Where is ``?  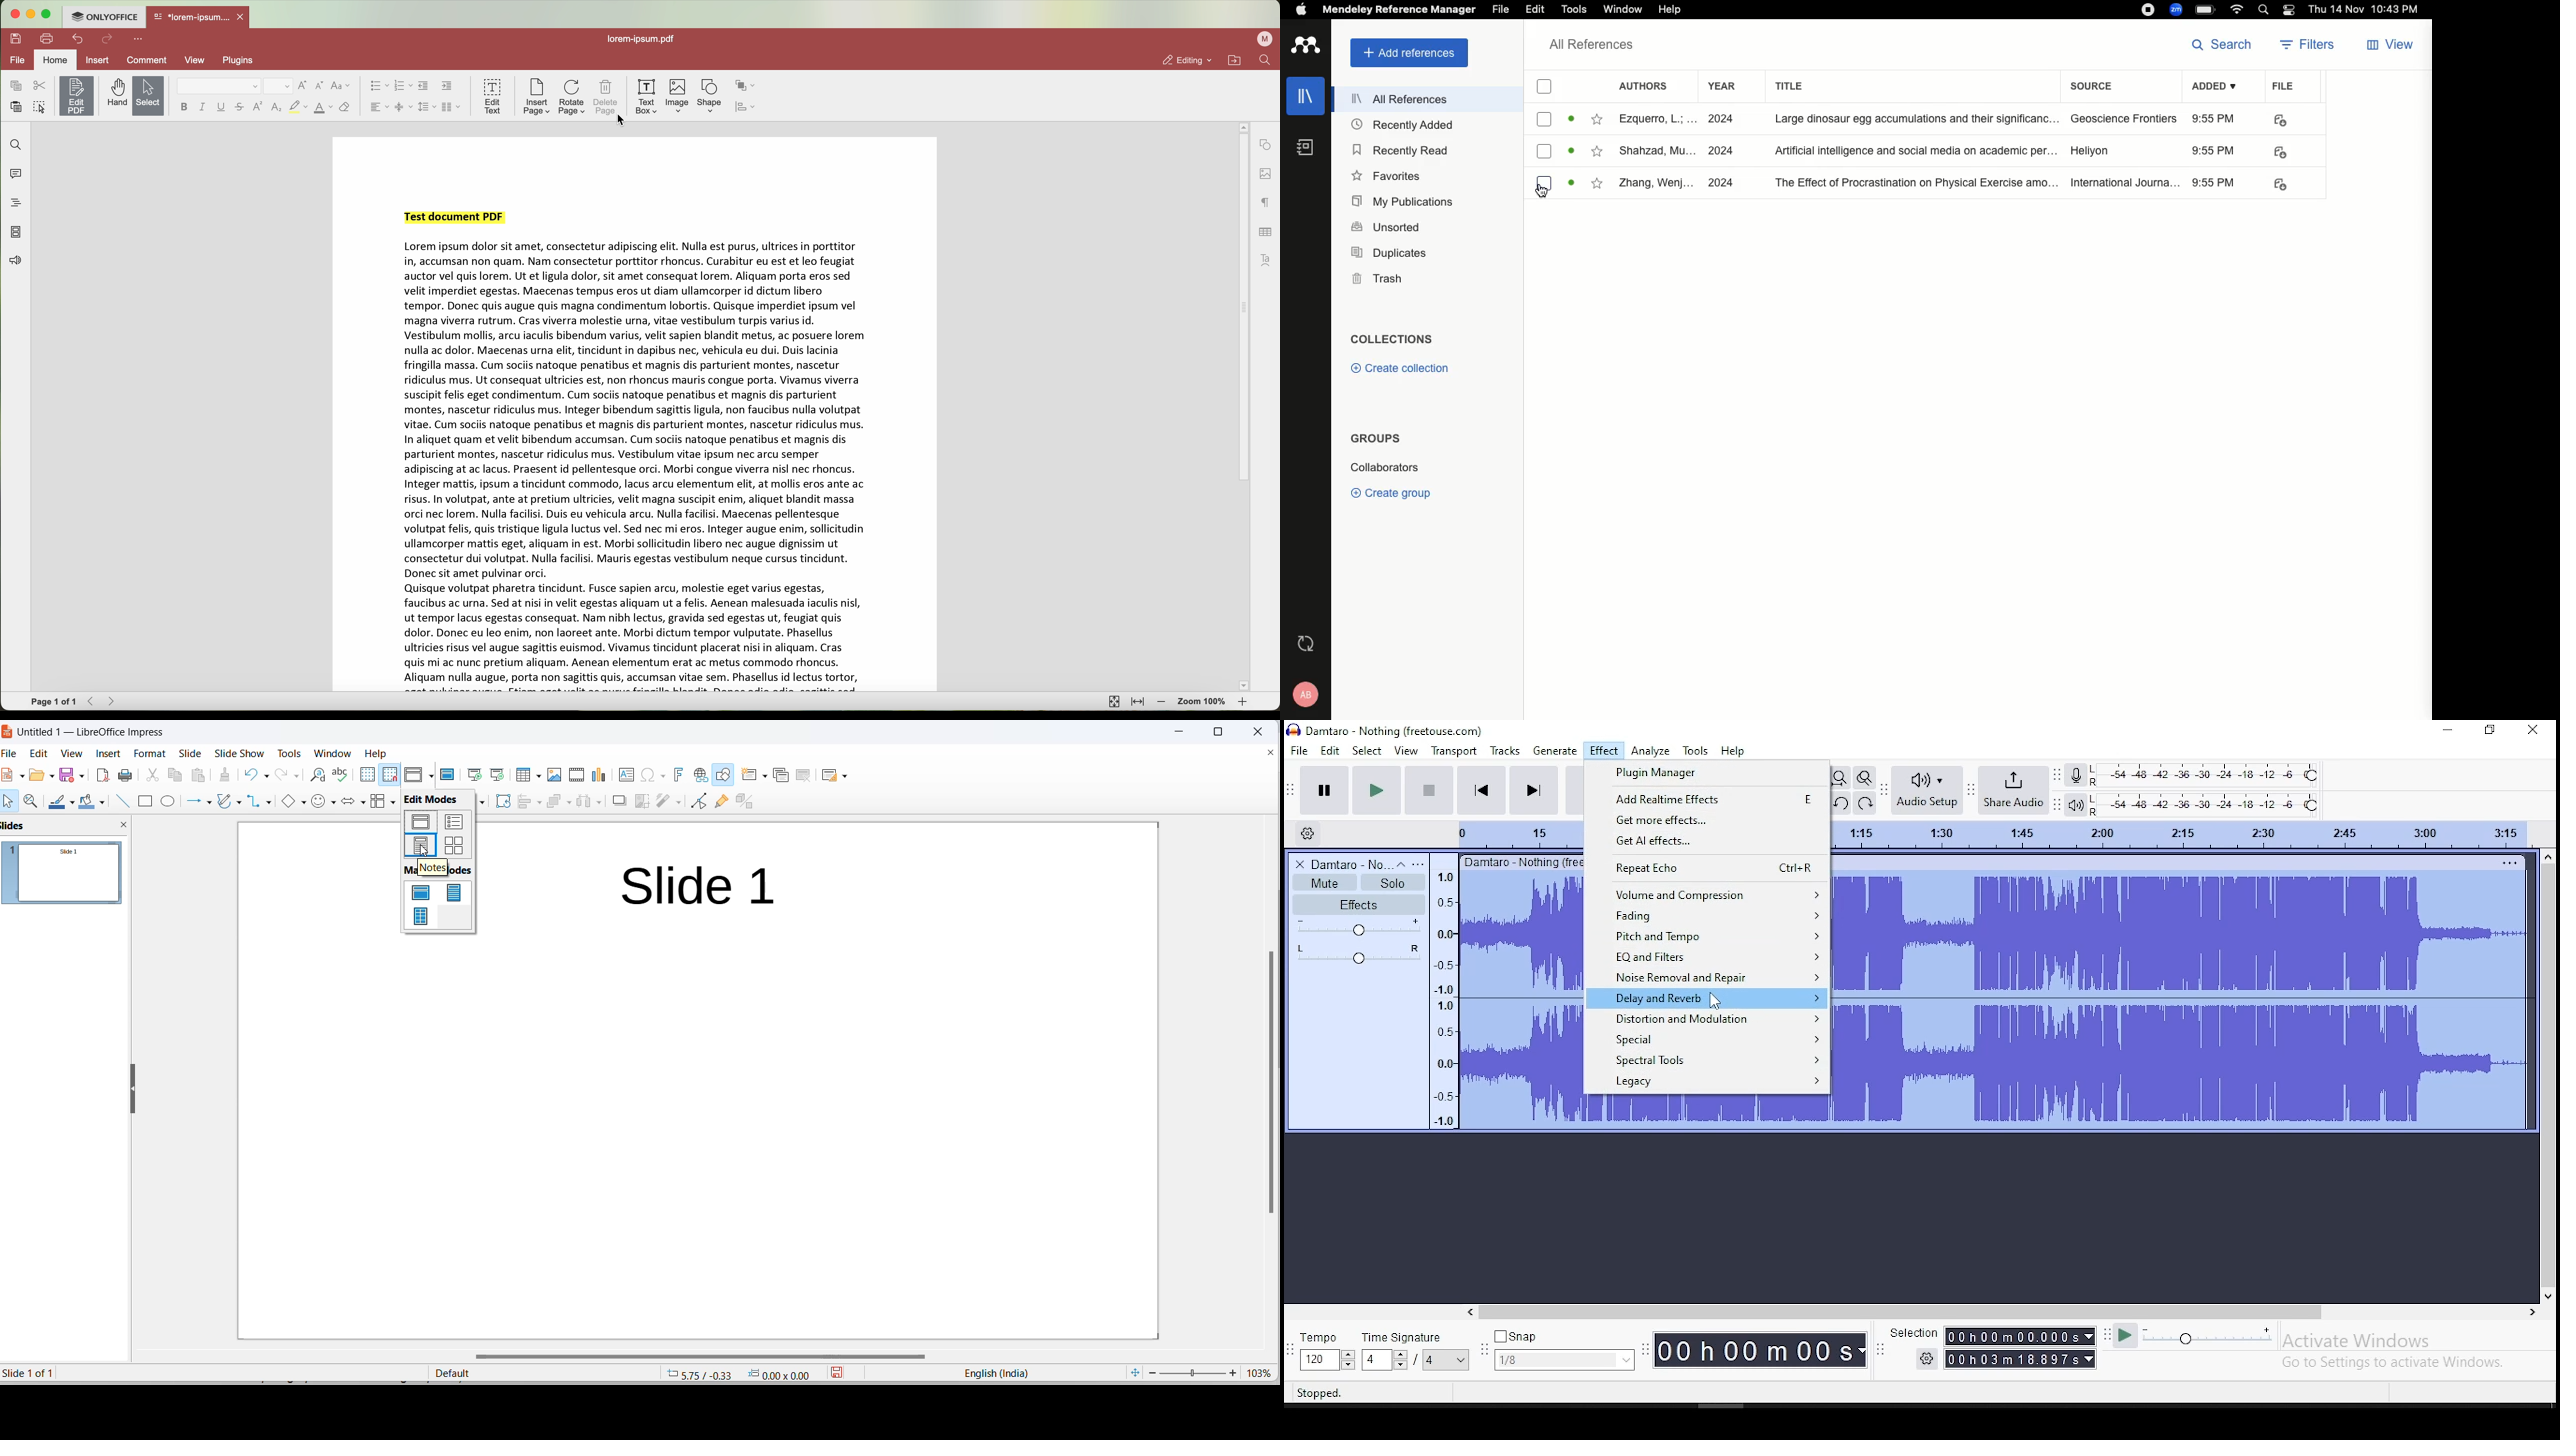
 is located at coordinates (2105, 1334).